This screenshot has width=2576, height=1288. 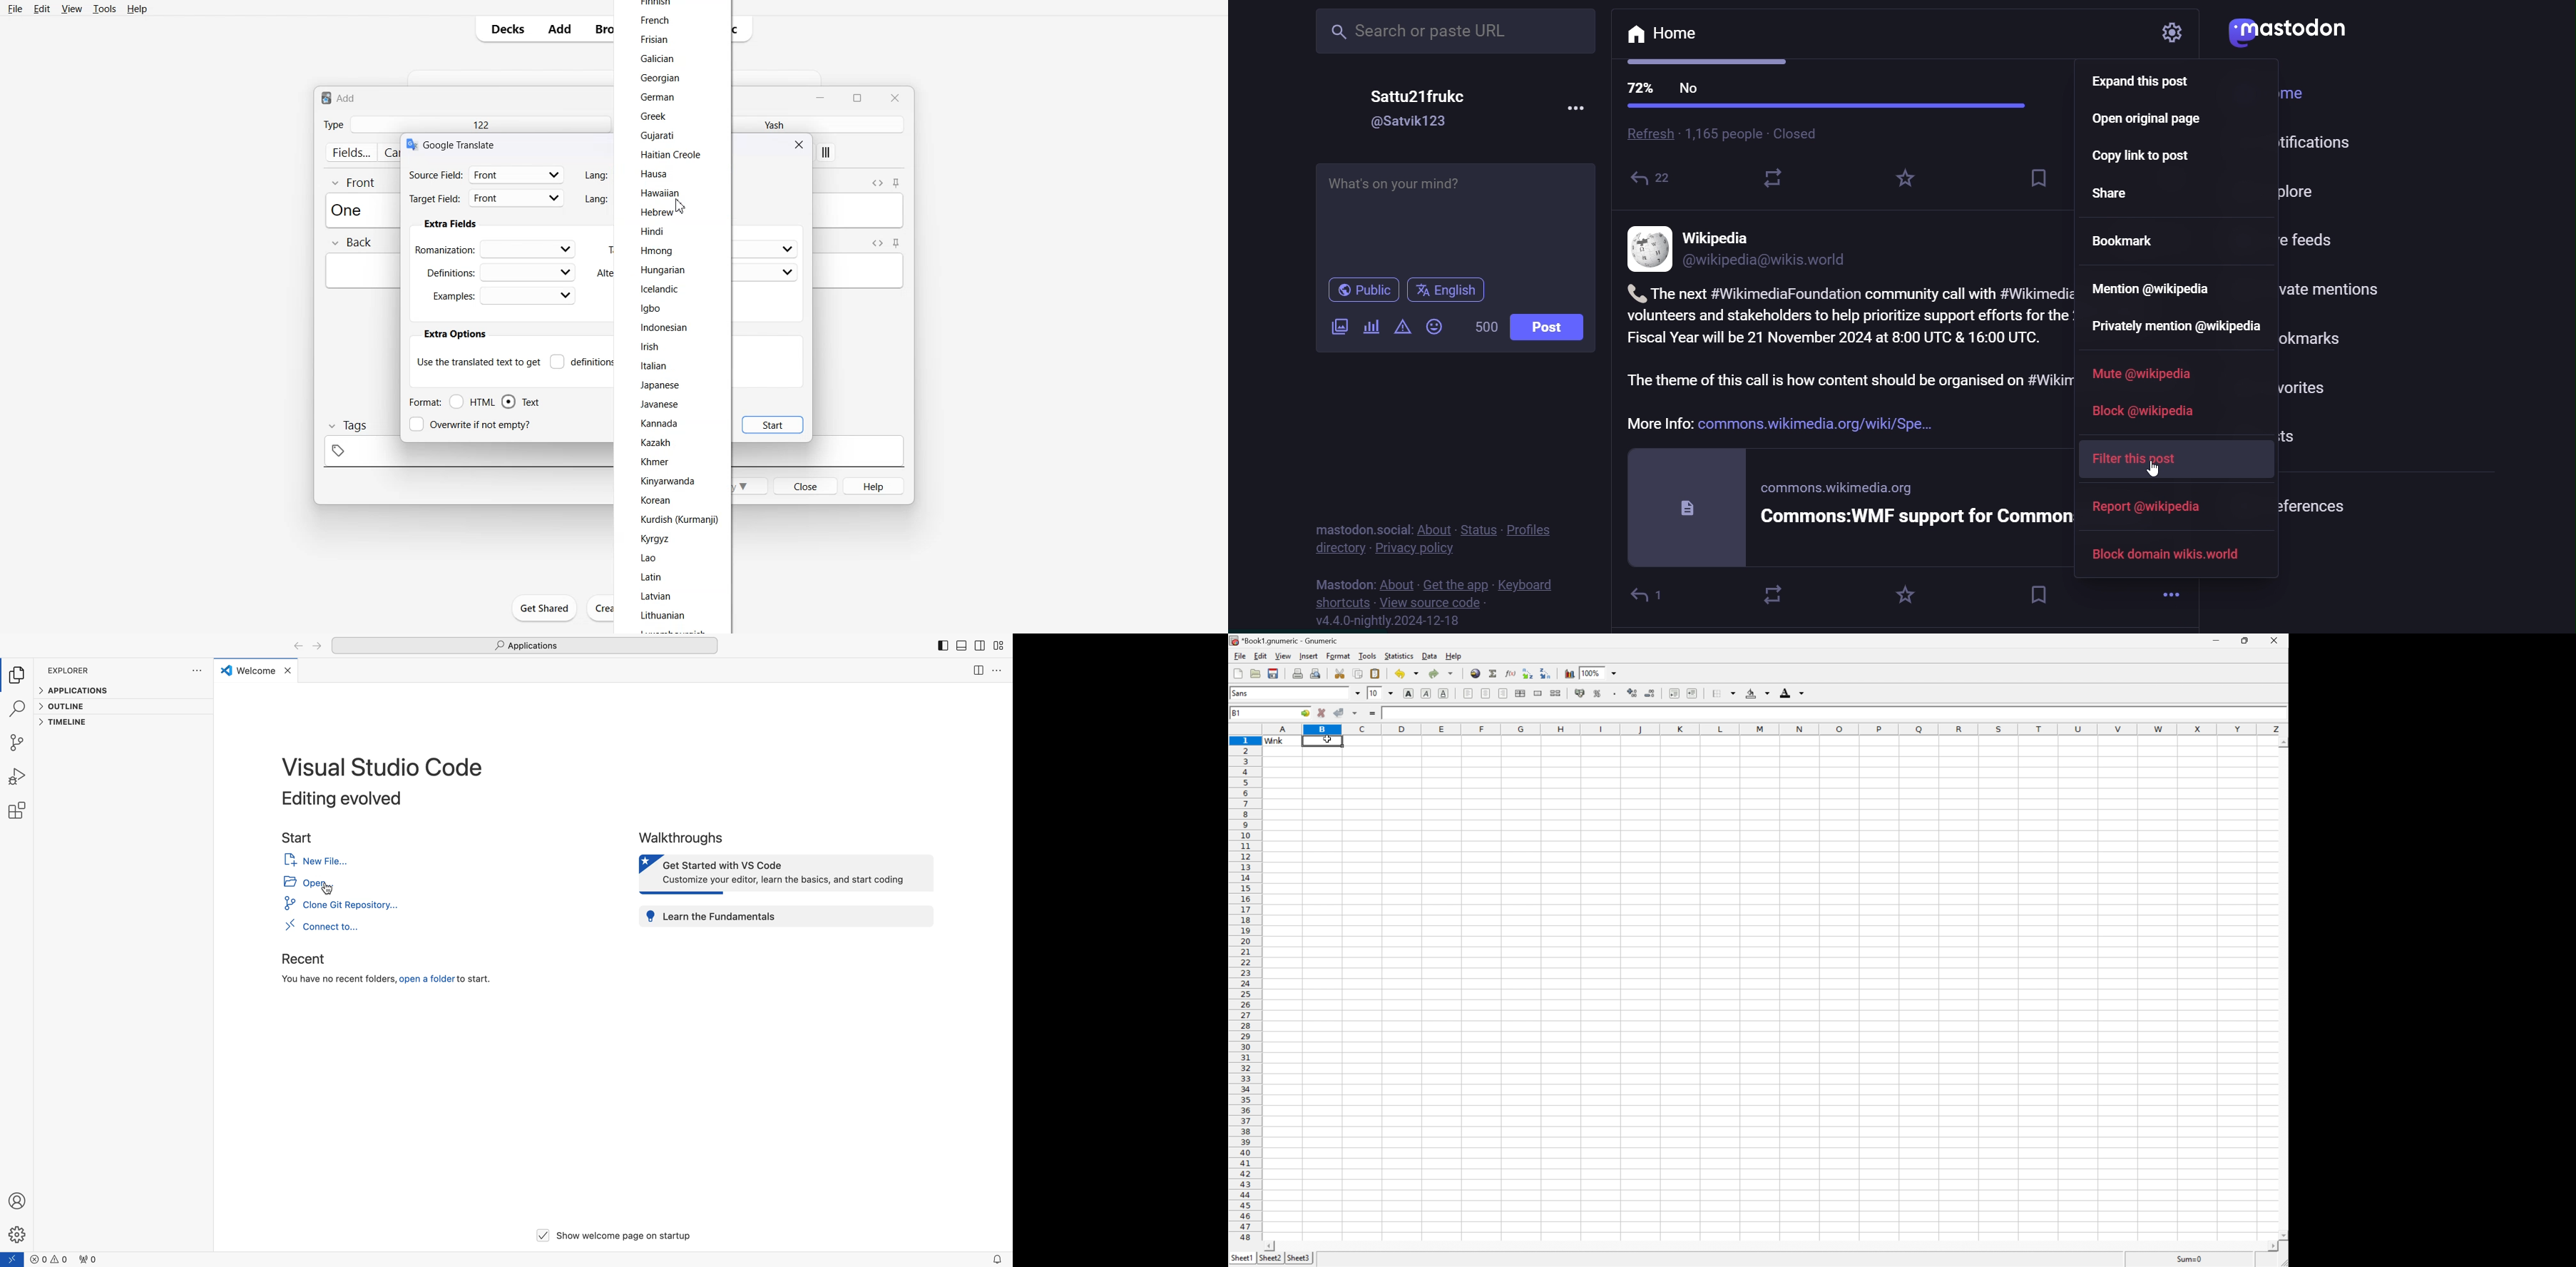 What do you see at coordinates (613, 1234) in the screenshot?
I see `show welcome page on startup` at bounding box center [613, 1234].